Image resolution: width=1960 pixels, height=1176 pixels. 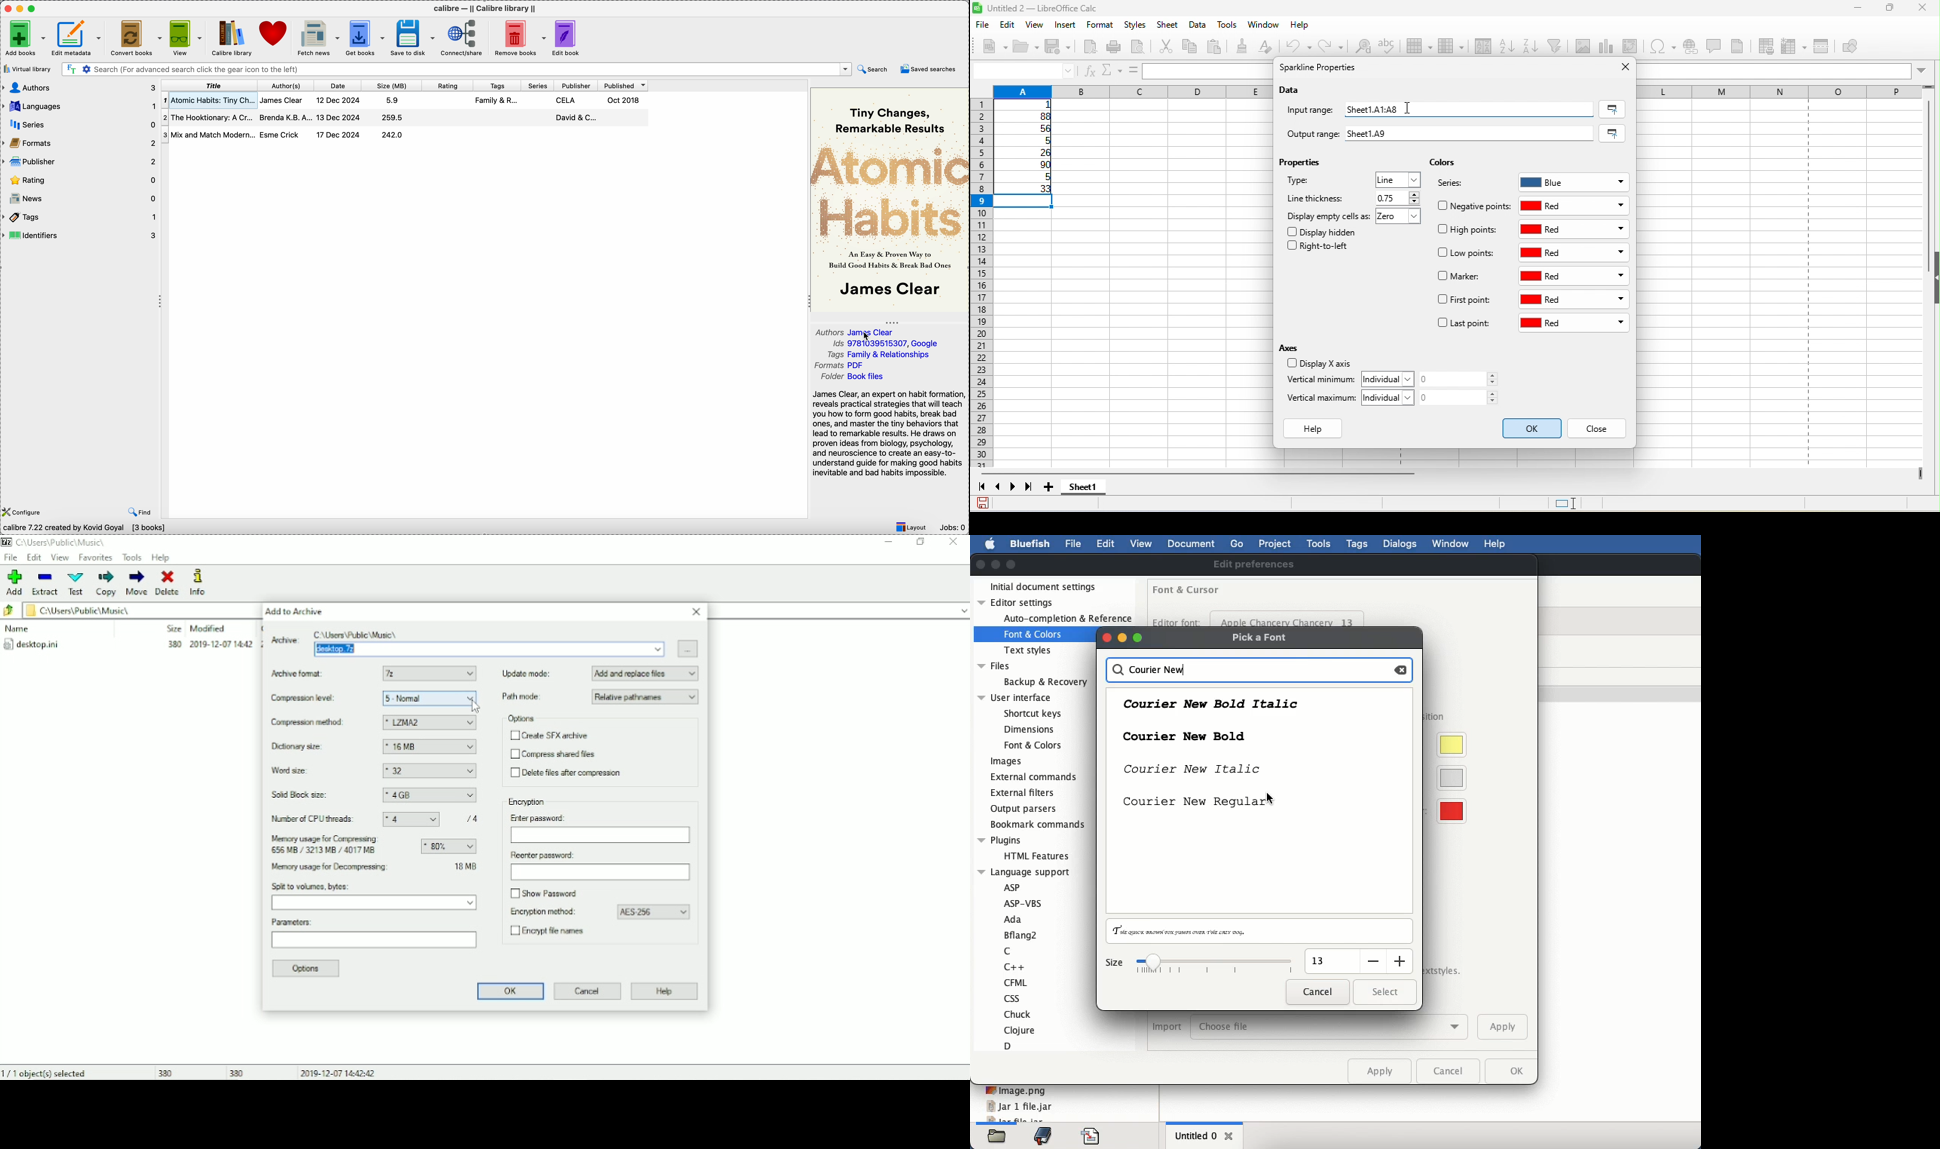 What do you see at coordinates (1038, 25) in the screenshot?
I see `view` at bounding box center [1038, 25].